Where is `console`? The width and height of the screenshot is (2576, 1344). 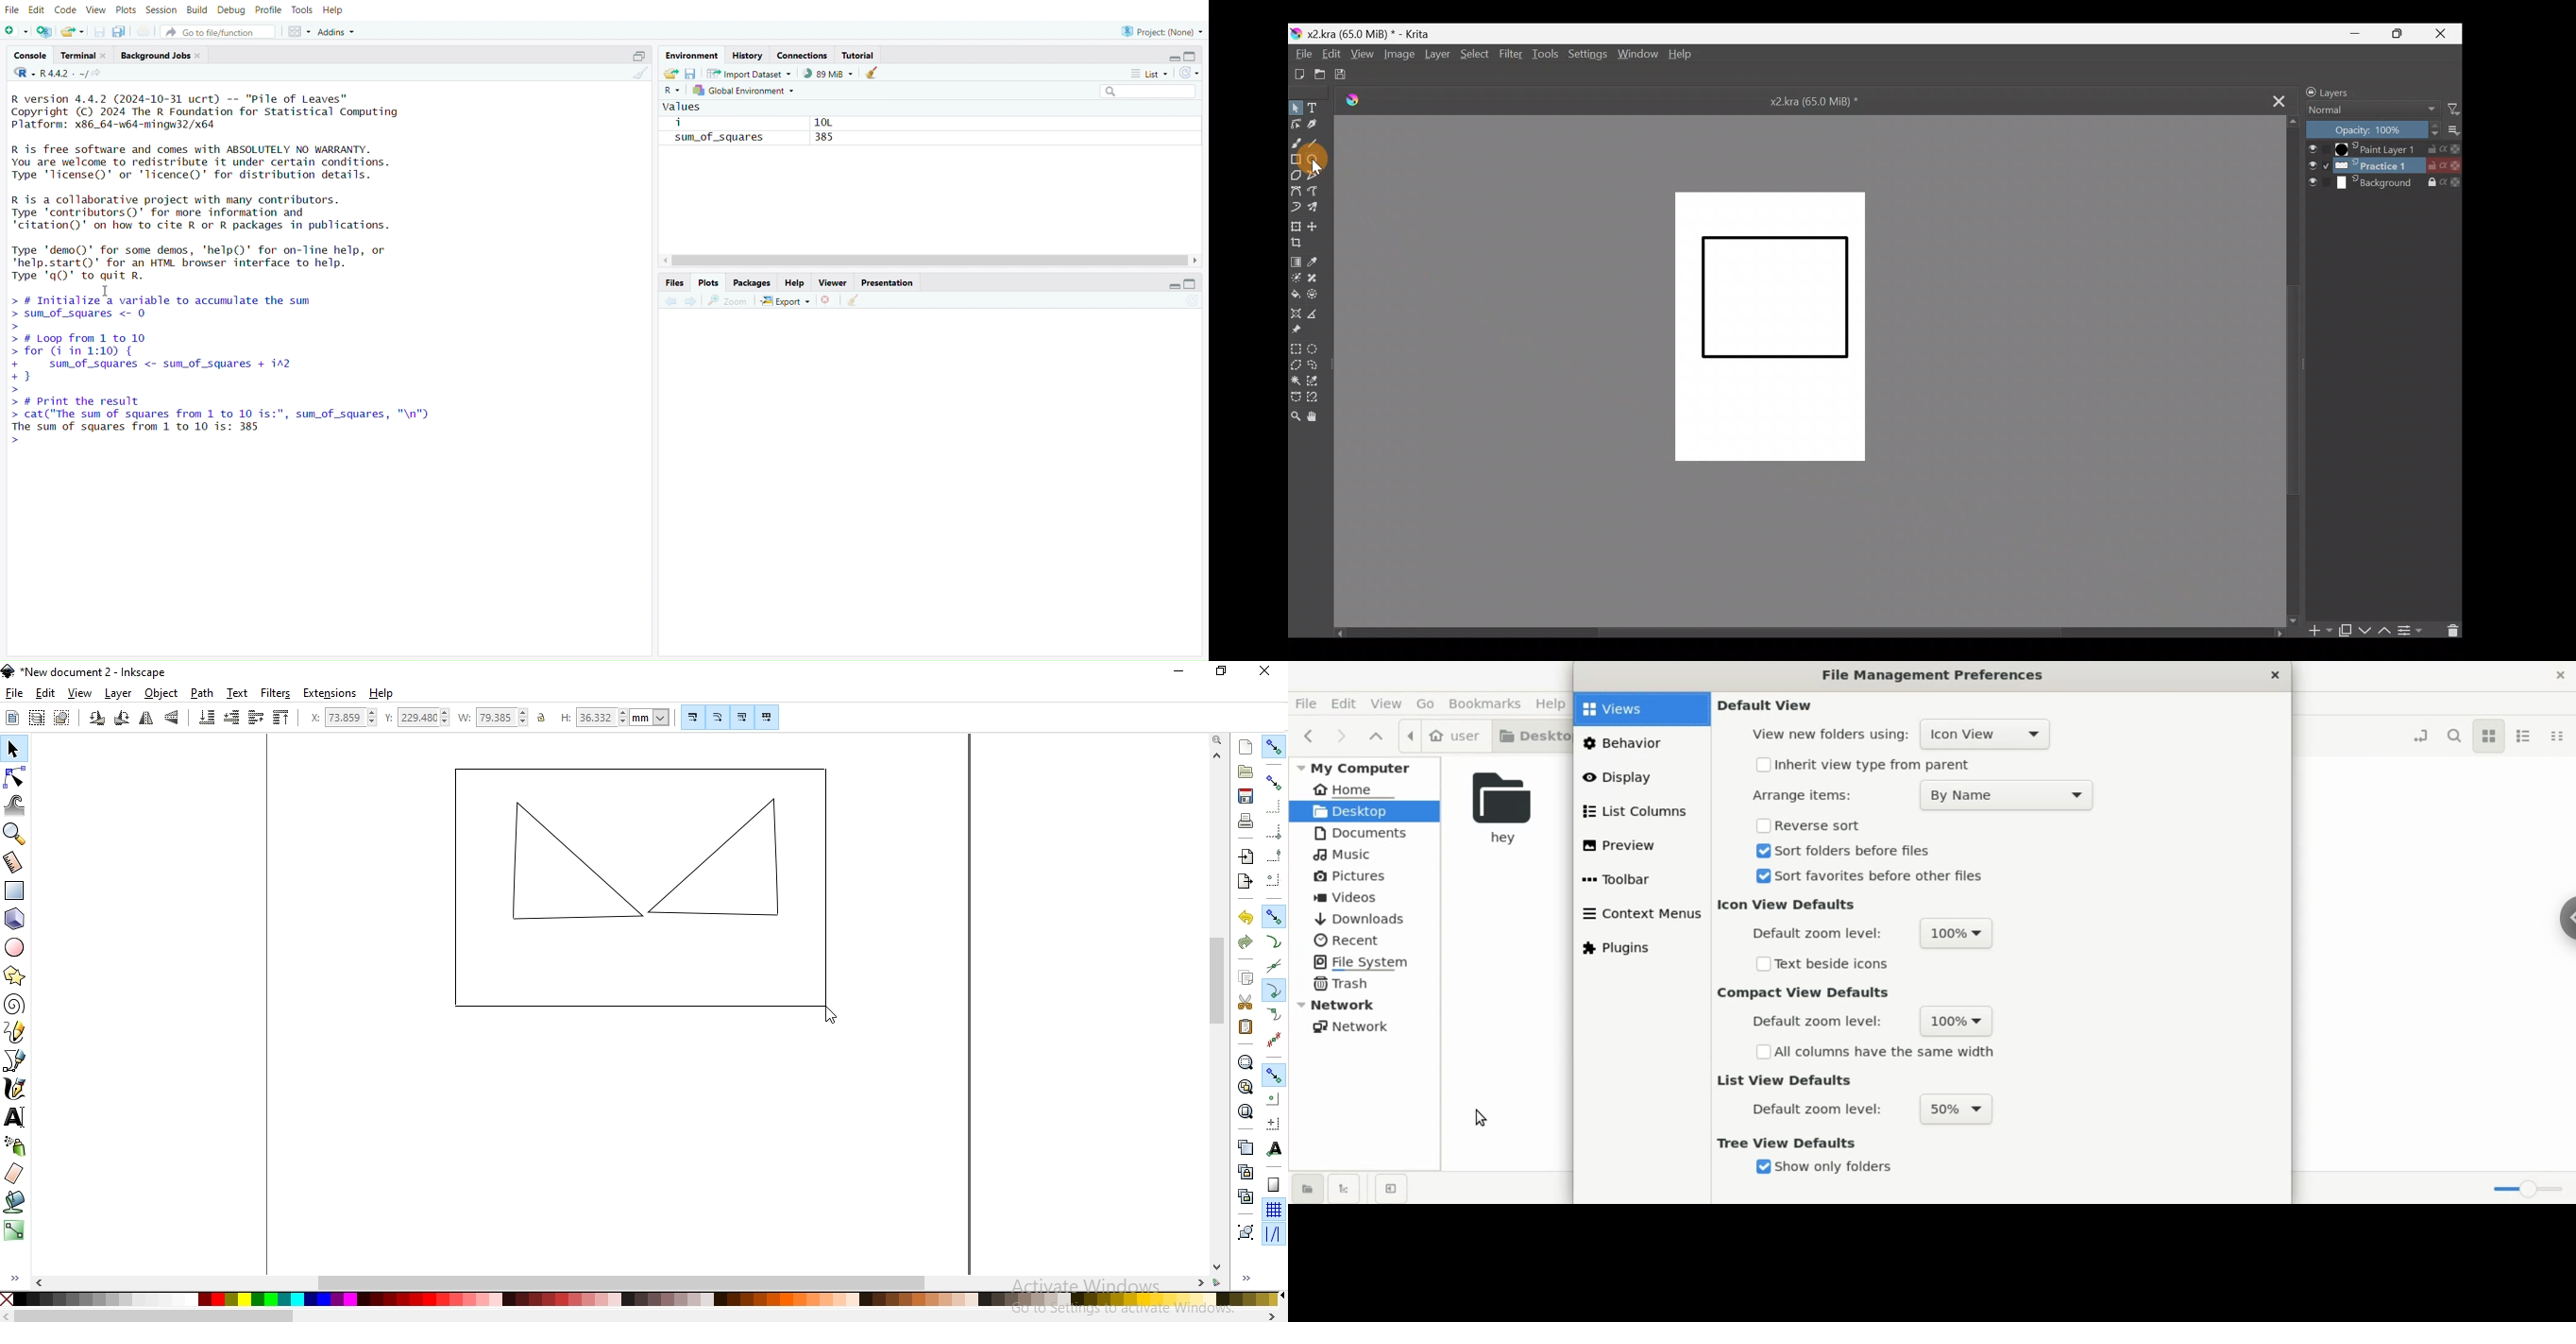
console is located at coordinates (30, 54).